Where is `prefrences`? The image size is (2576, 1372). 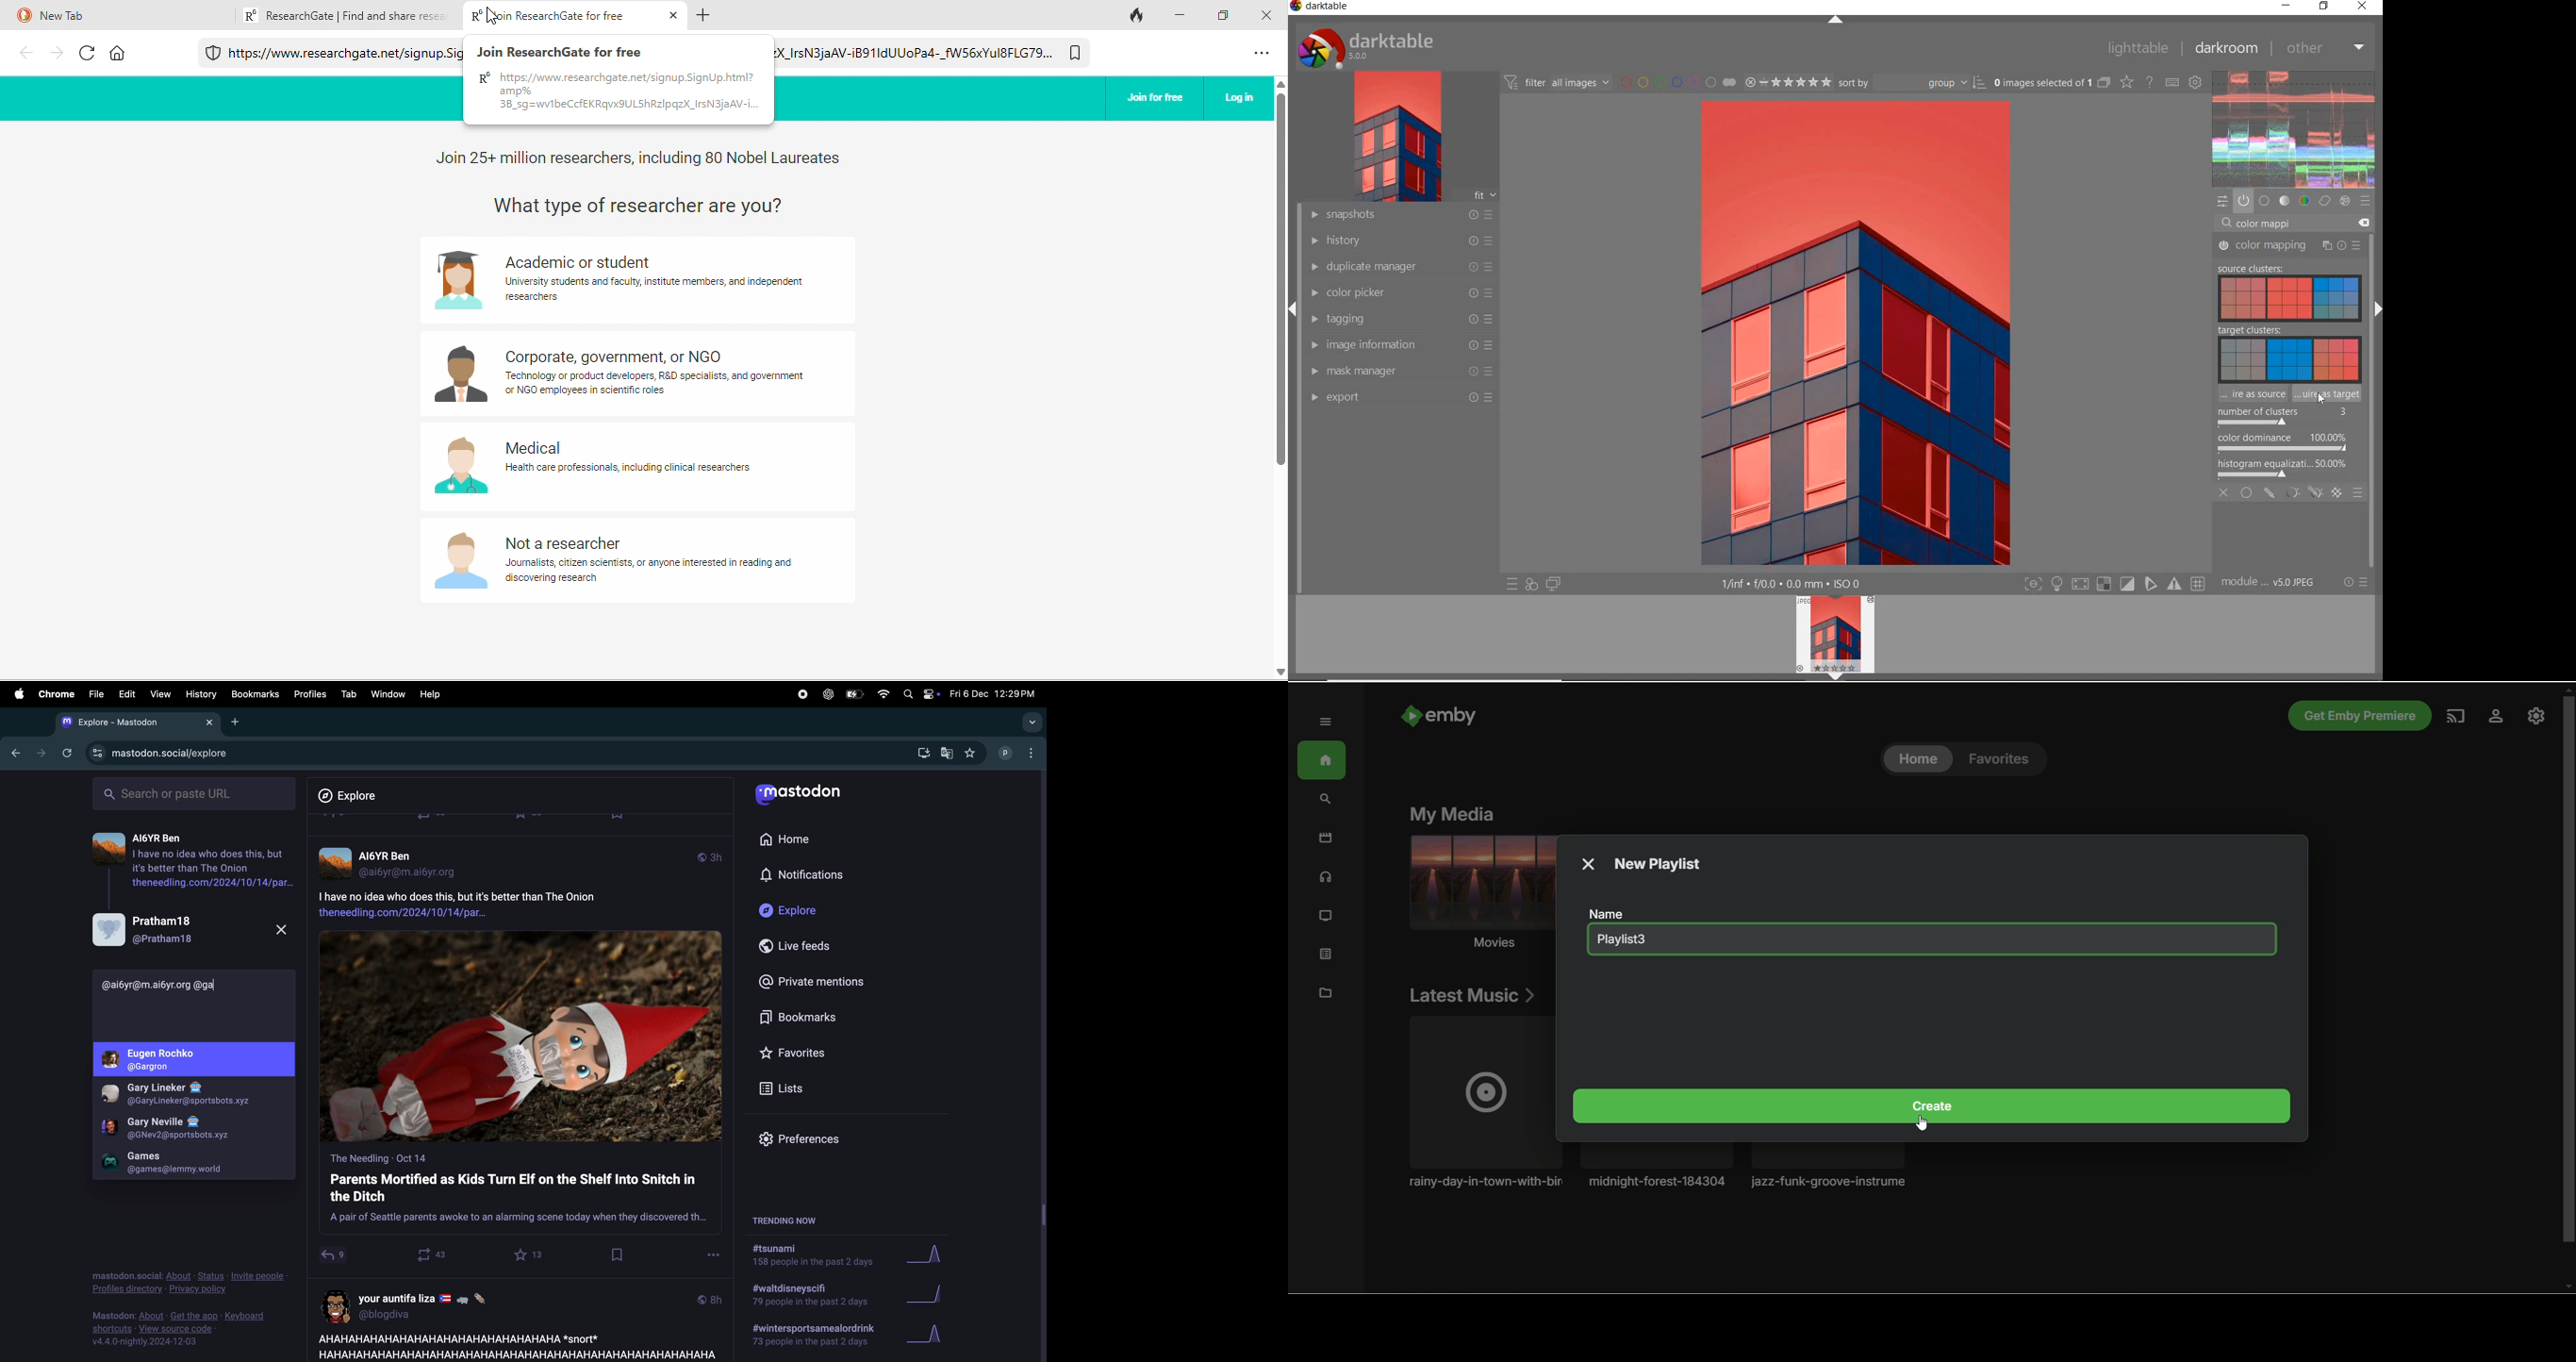 prefrences is located at coordinates (806, 1141).